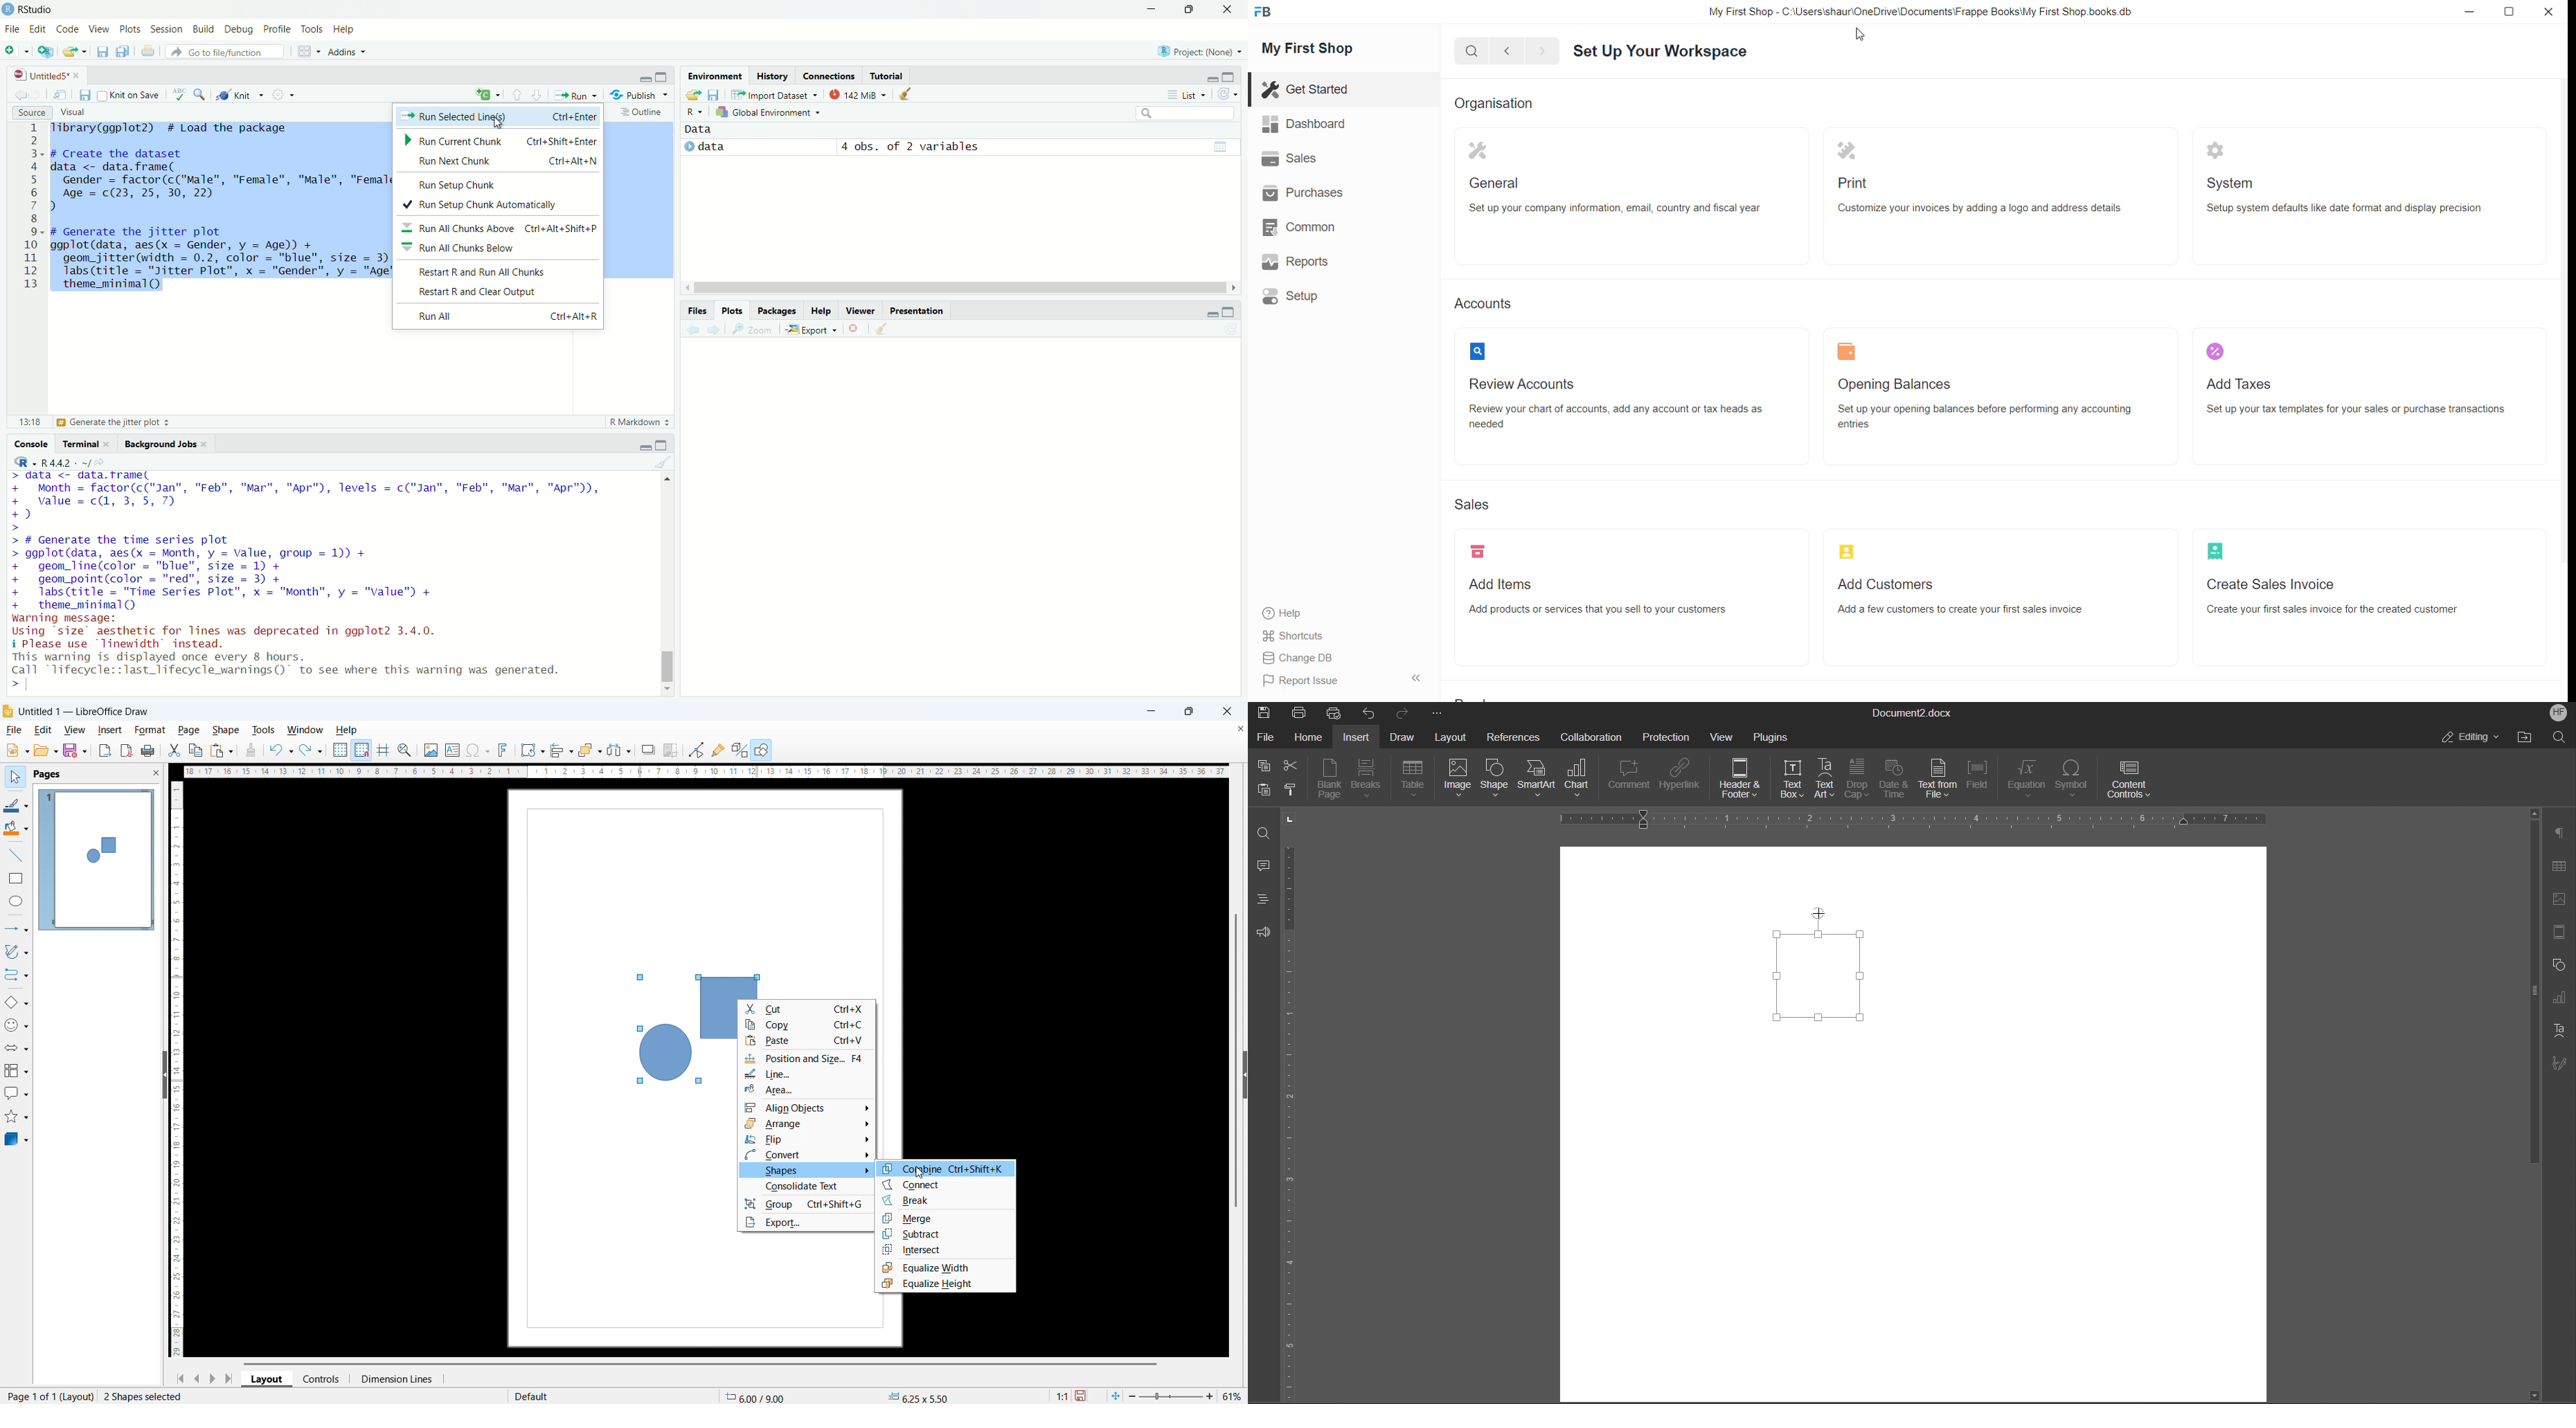 The image size is (2576, 1428). What do you see at coordinates (640, 421) in the screenshot?
I see `R markdown` at bounding box center [640, 421].